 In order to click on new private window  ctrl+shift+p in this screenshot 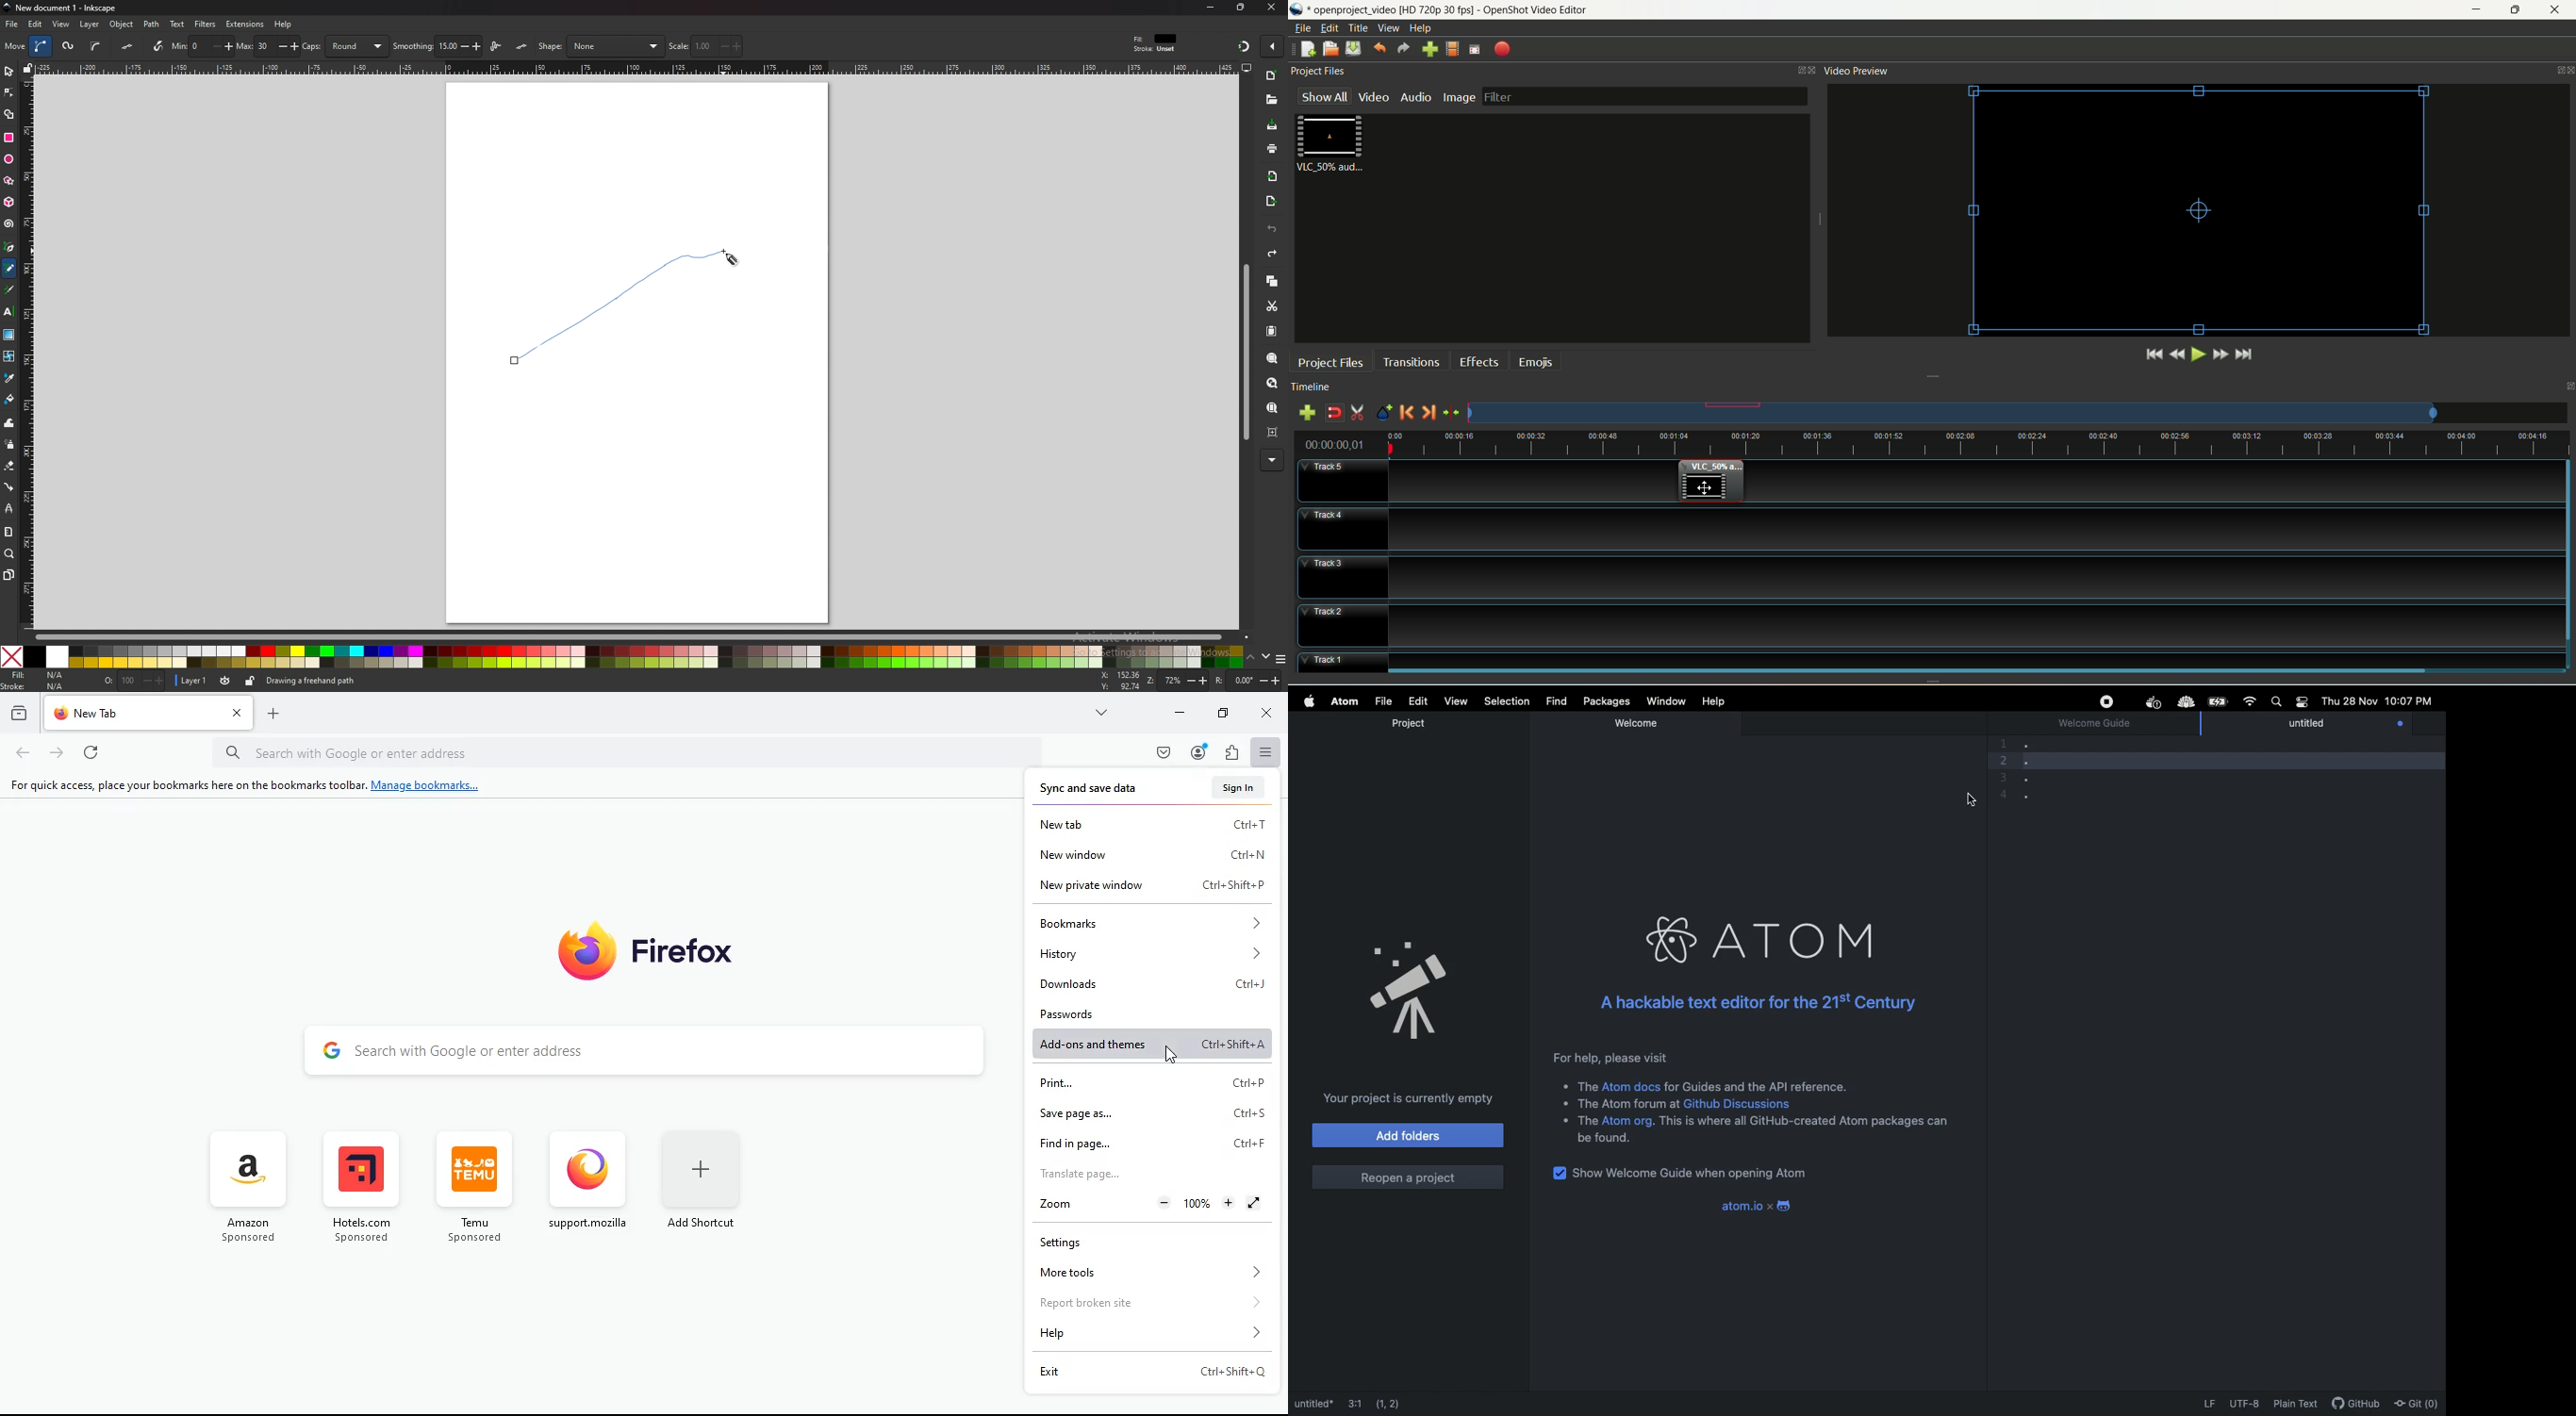, I will do `click(1157, 884)`.